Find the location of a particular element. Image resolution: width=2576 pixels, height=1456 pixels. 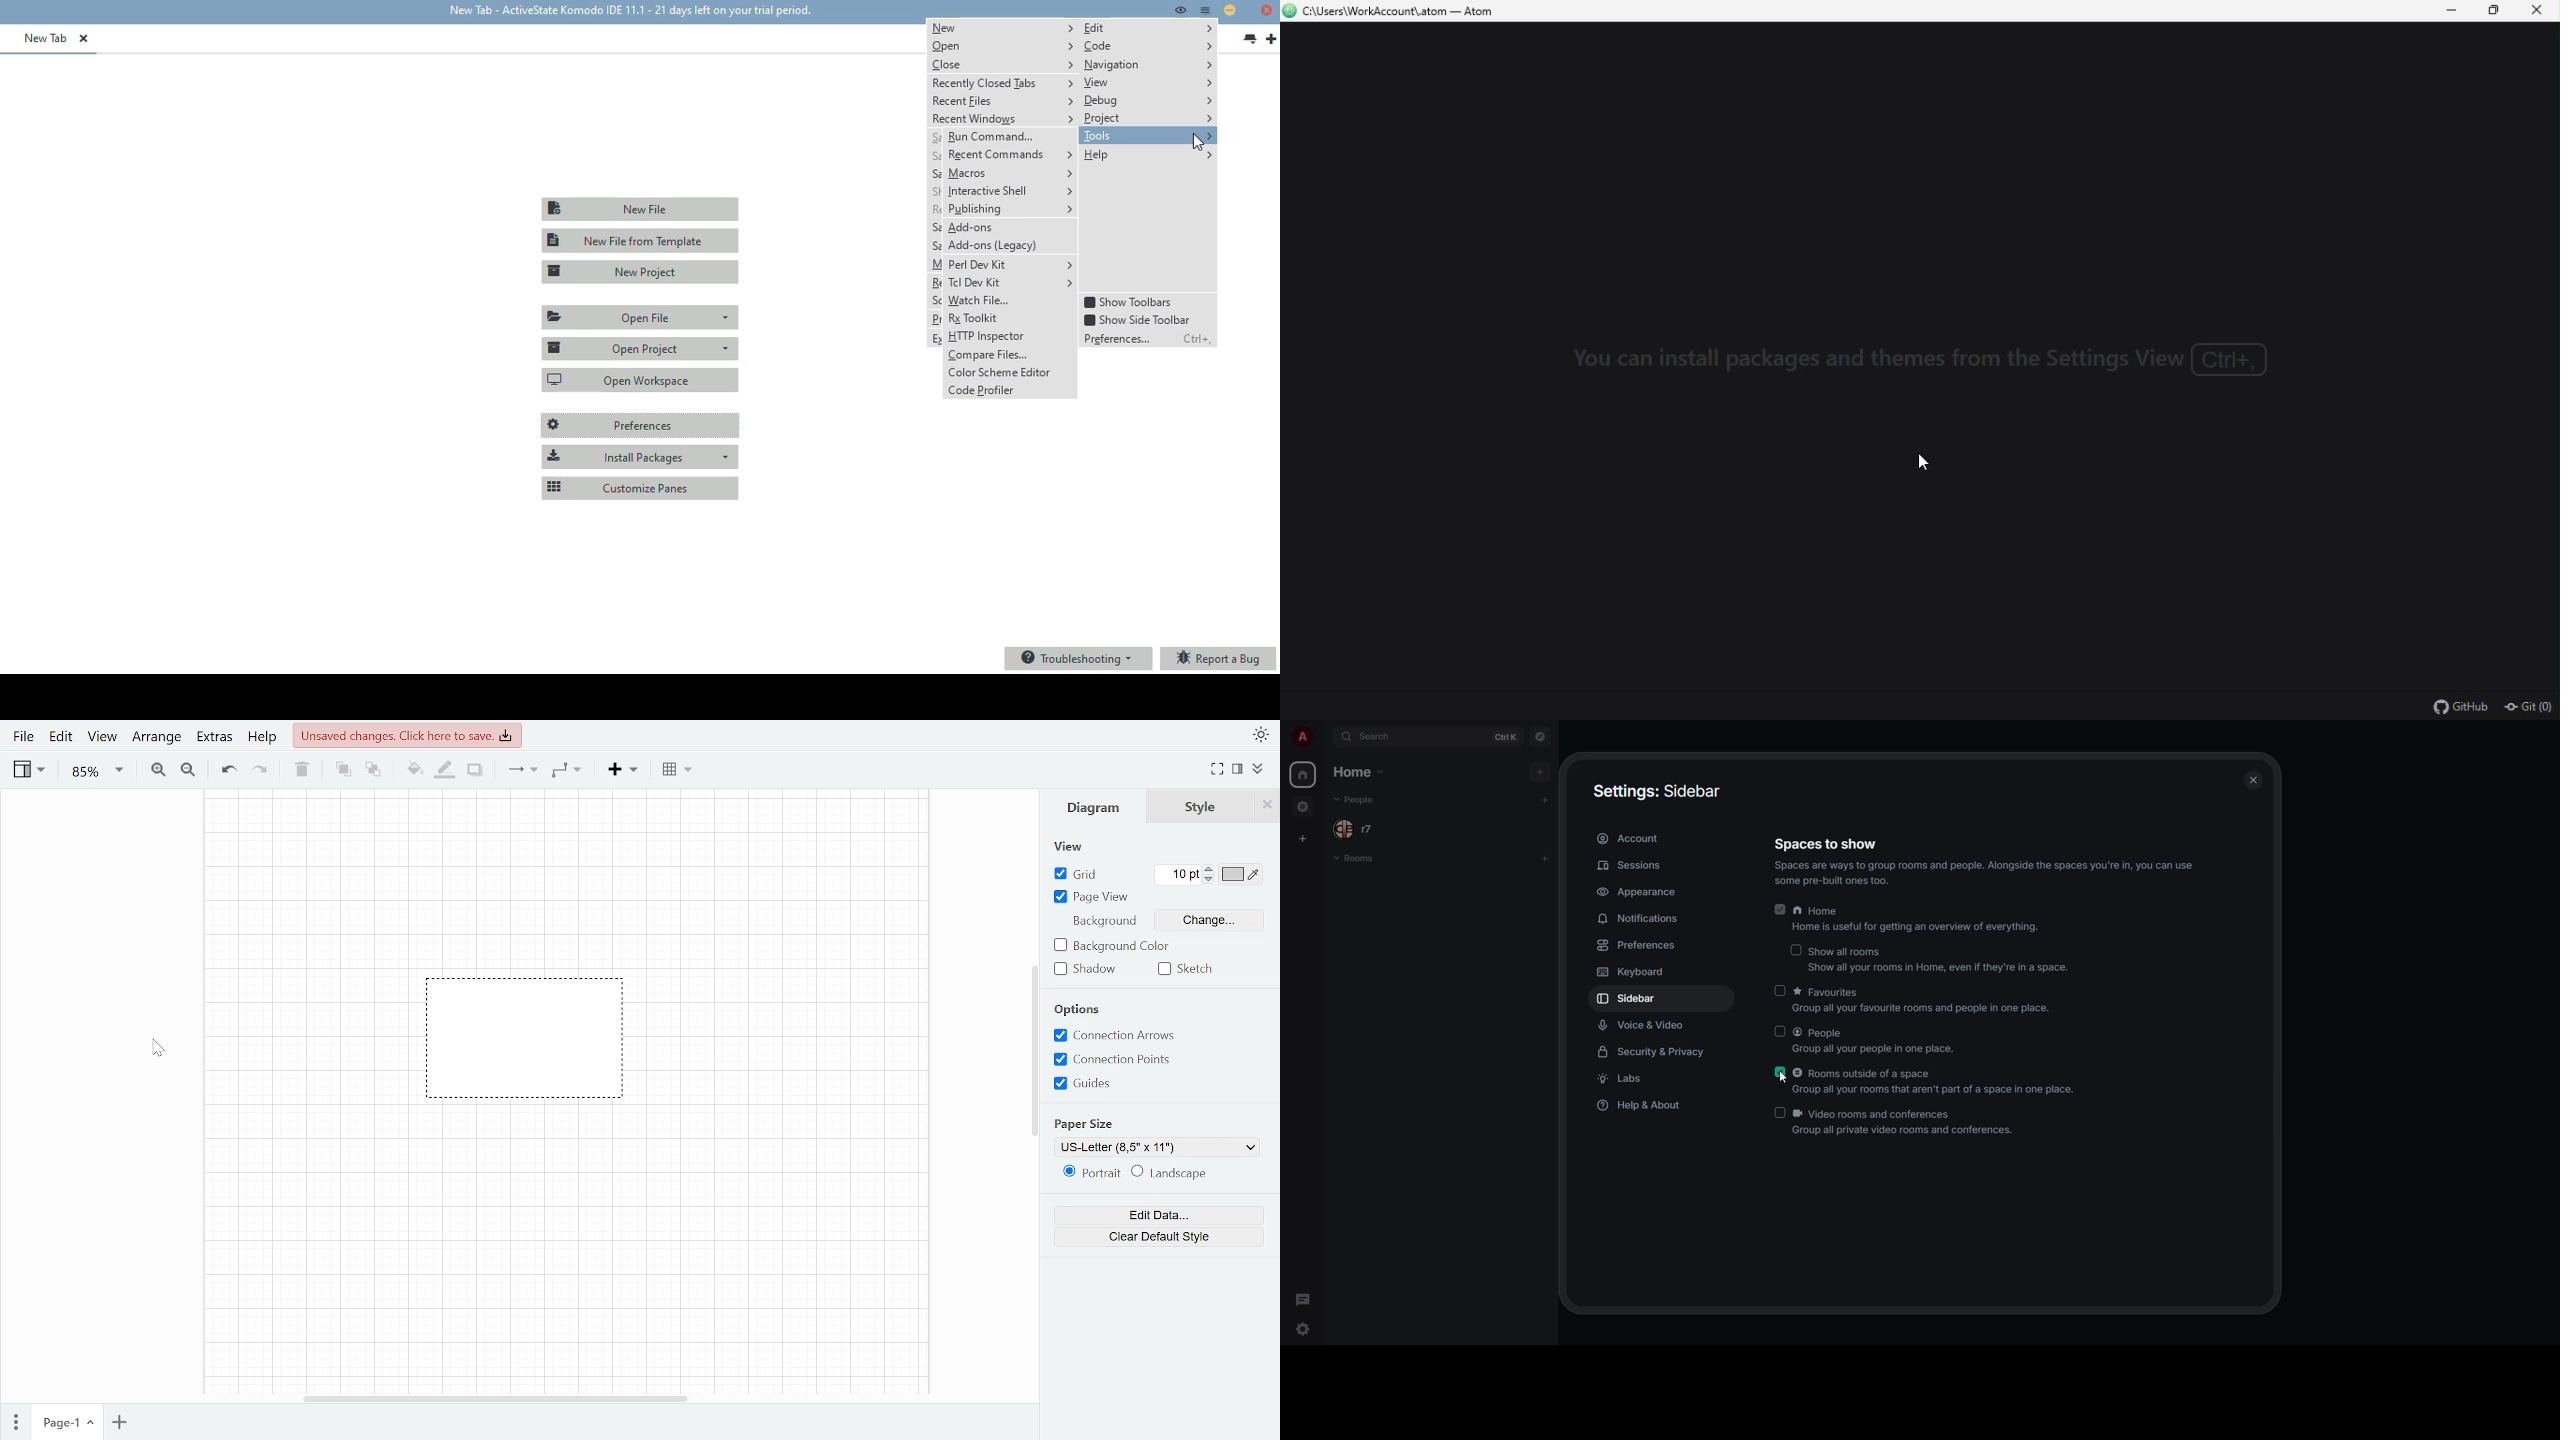

Background color is located at coordinates (1125, 947).